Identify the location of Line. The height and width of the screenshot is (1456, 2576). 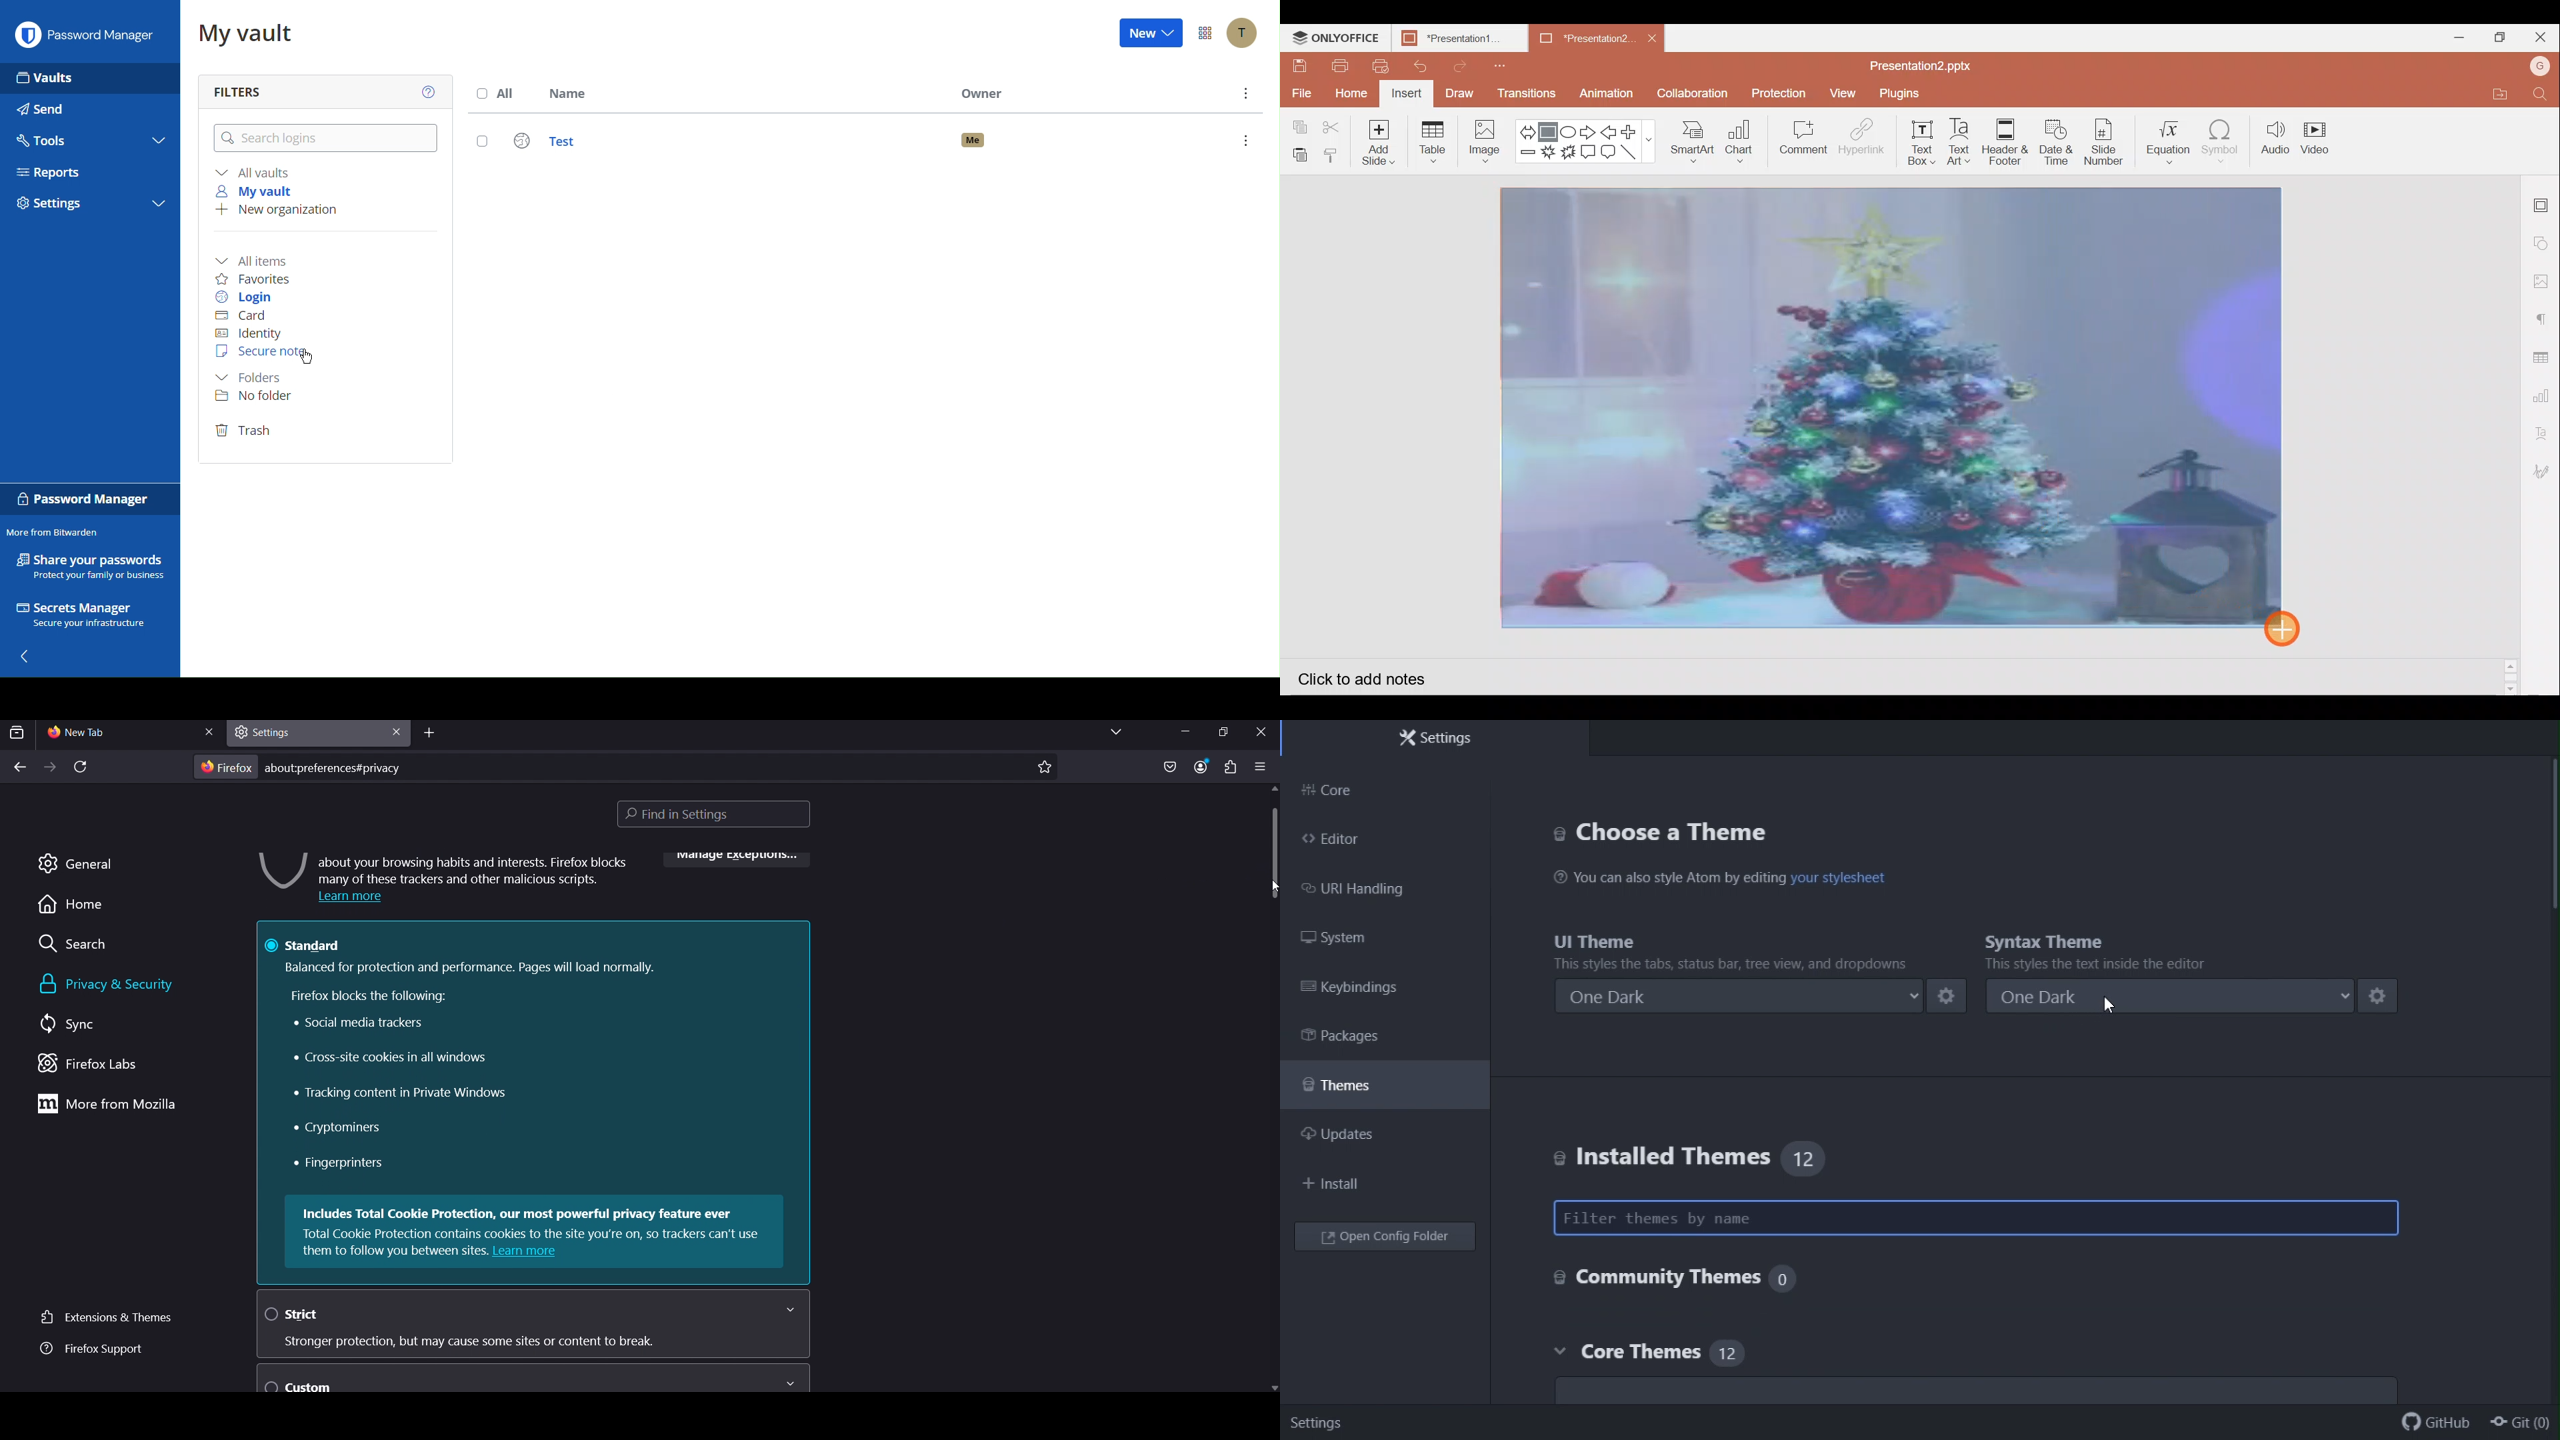
(1633, 154).